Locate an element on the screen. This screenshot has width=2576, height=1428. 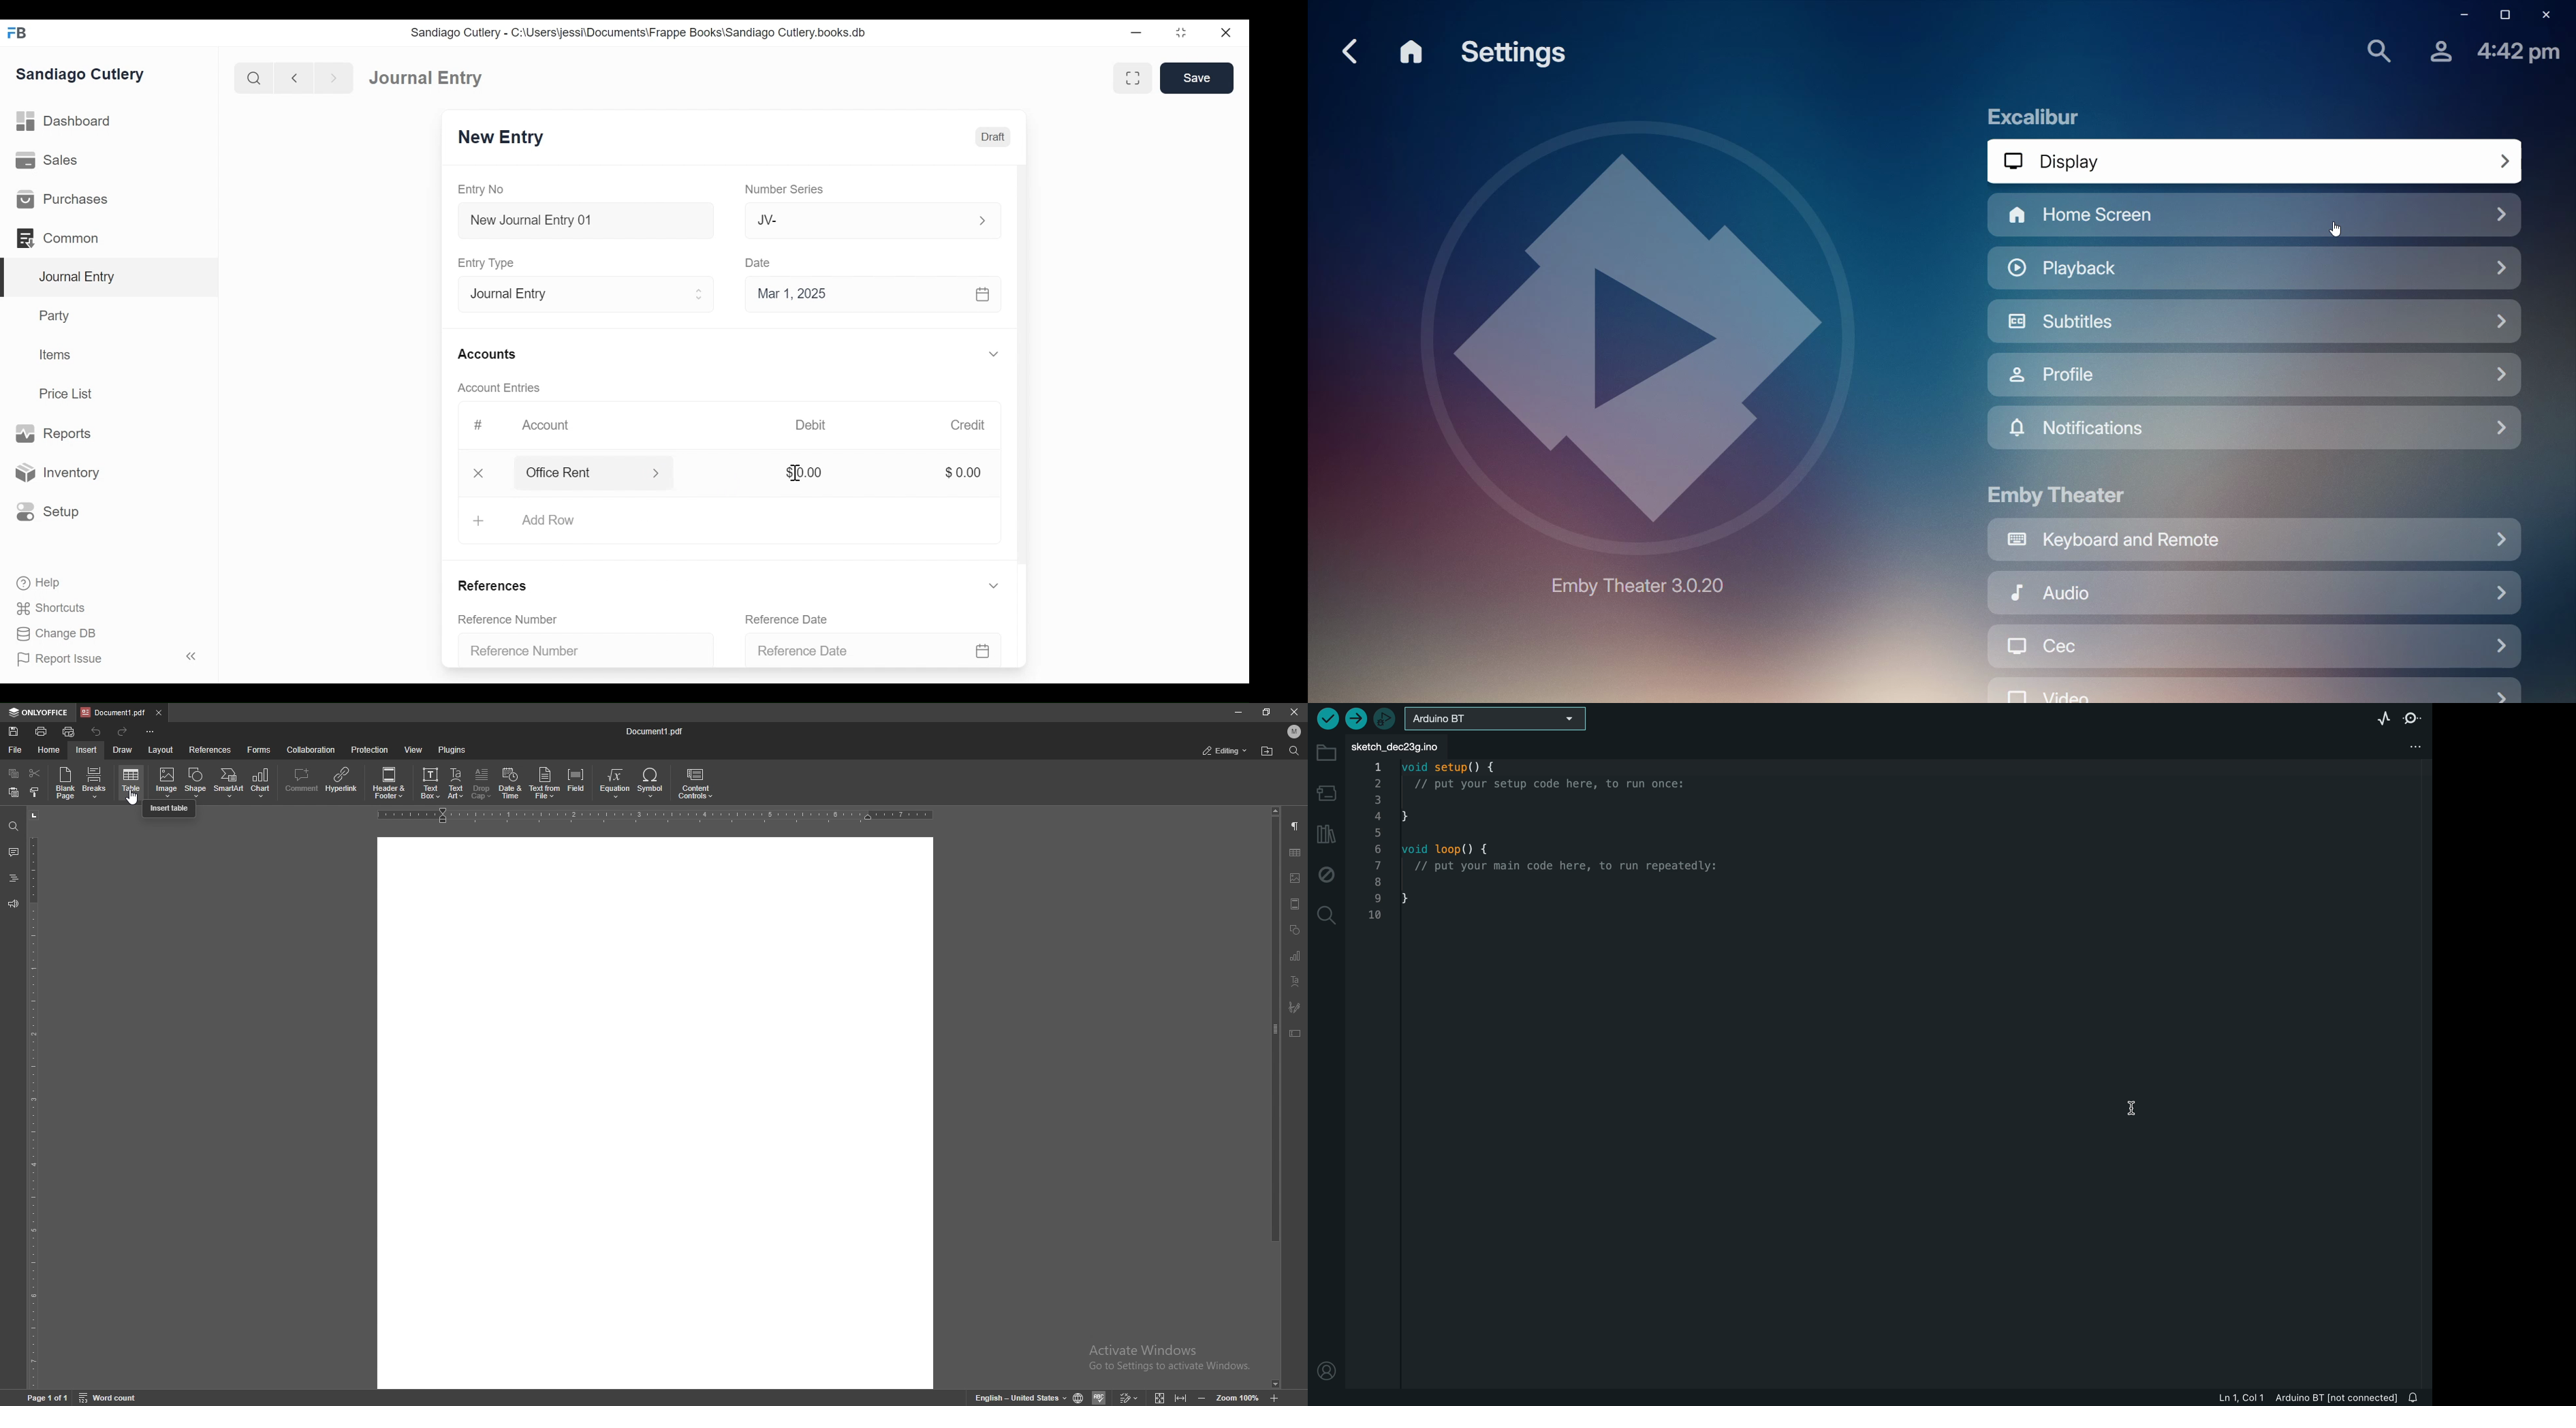
chart is located at coordinates (1296, 957).